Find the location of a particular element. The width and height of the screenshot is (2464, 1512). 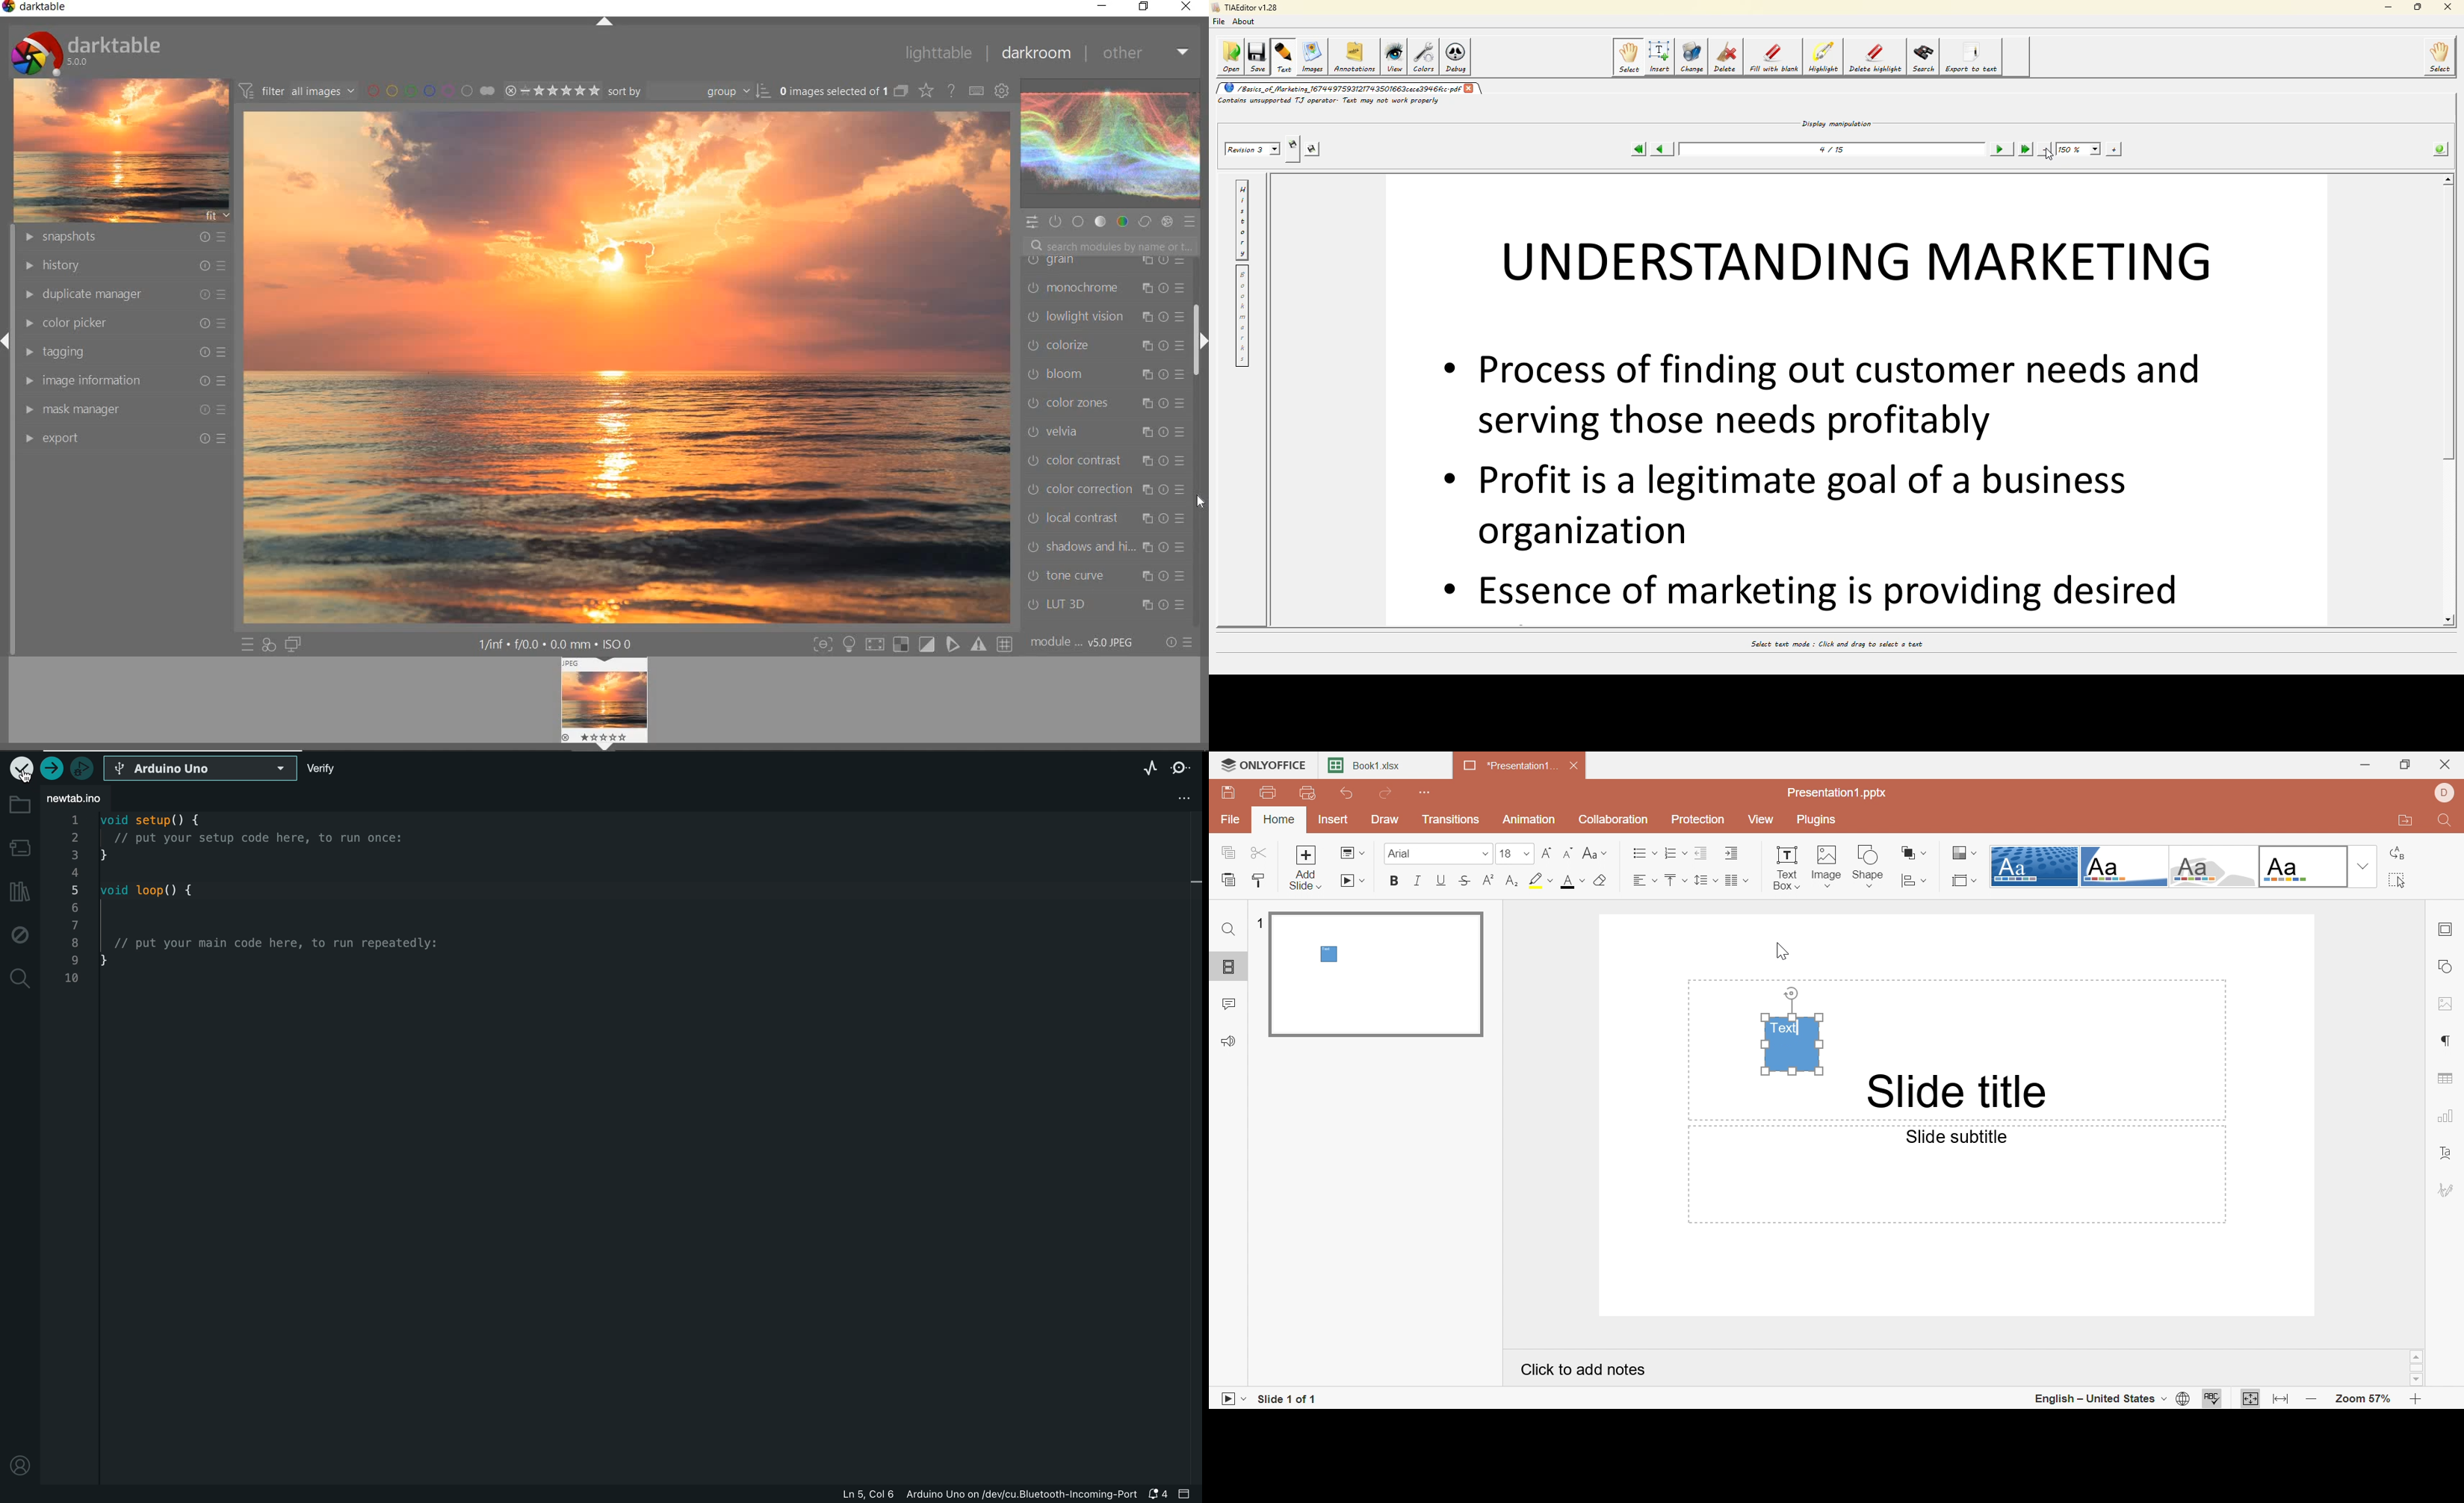

Shape is located at coordinates (1793, 1044).